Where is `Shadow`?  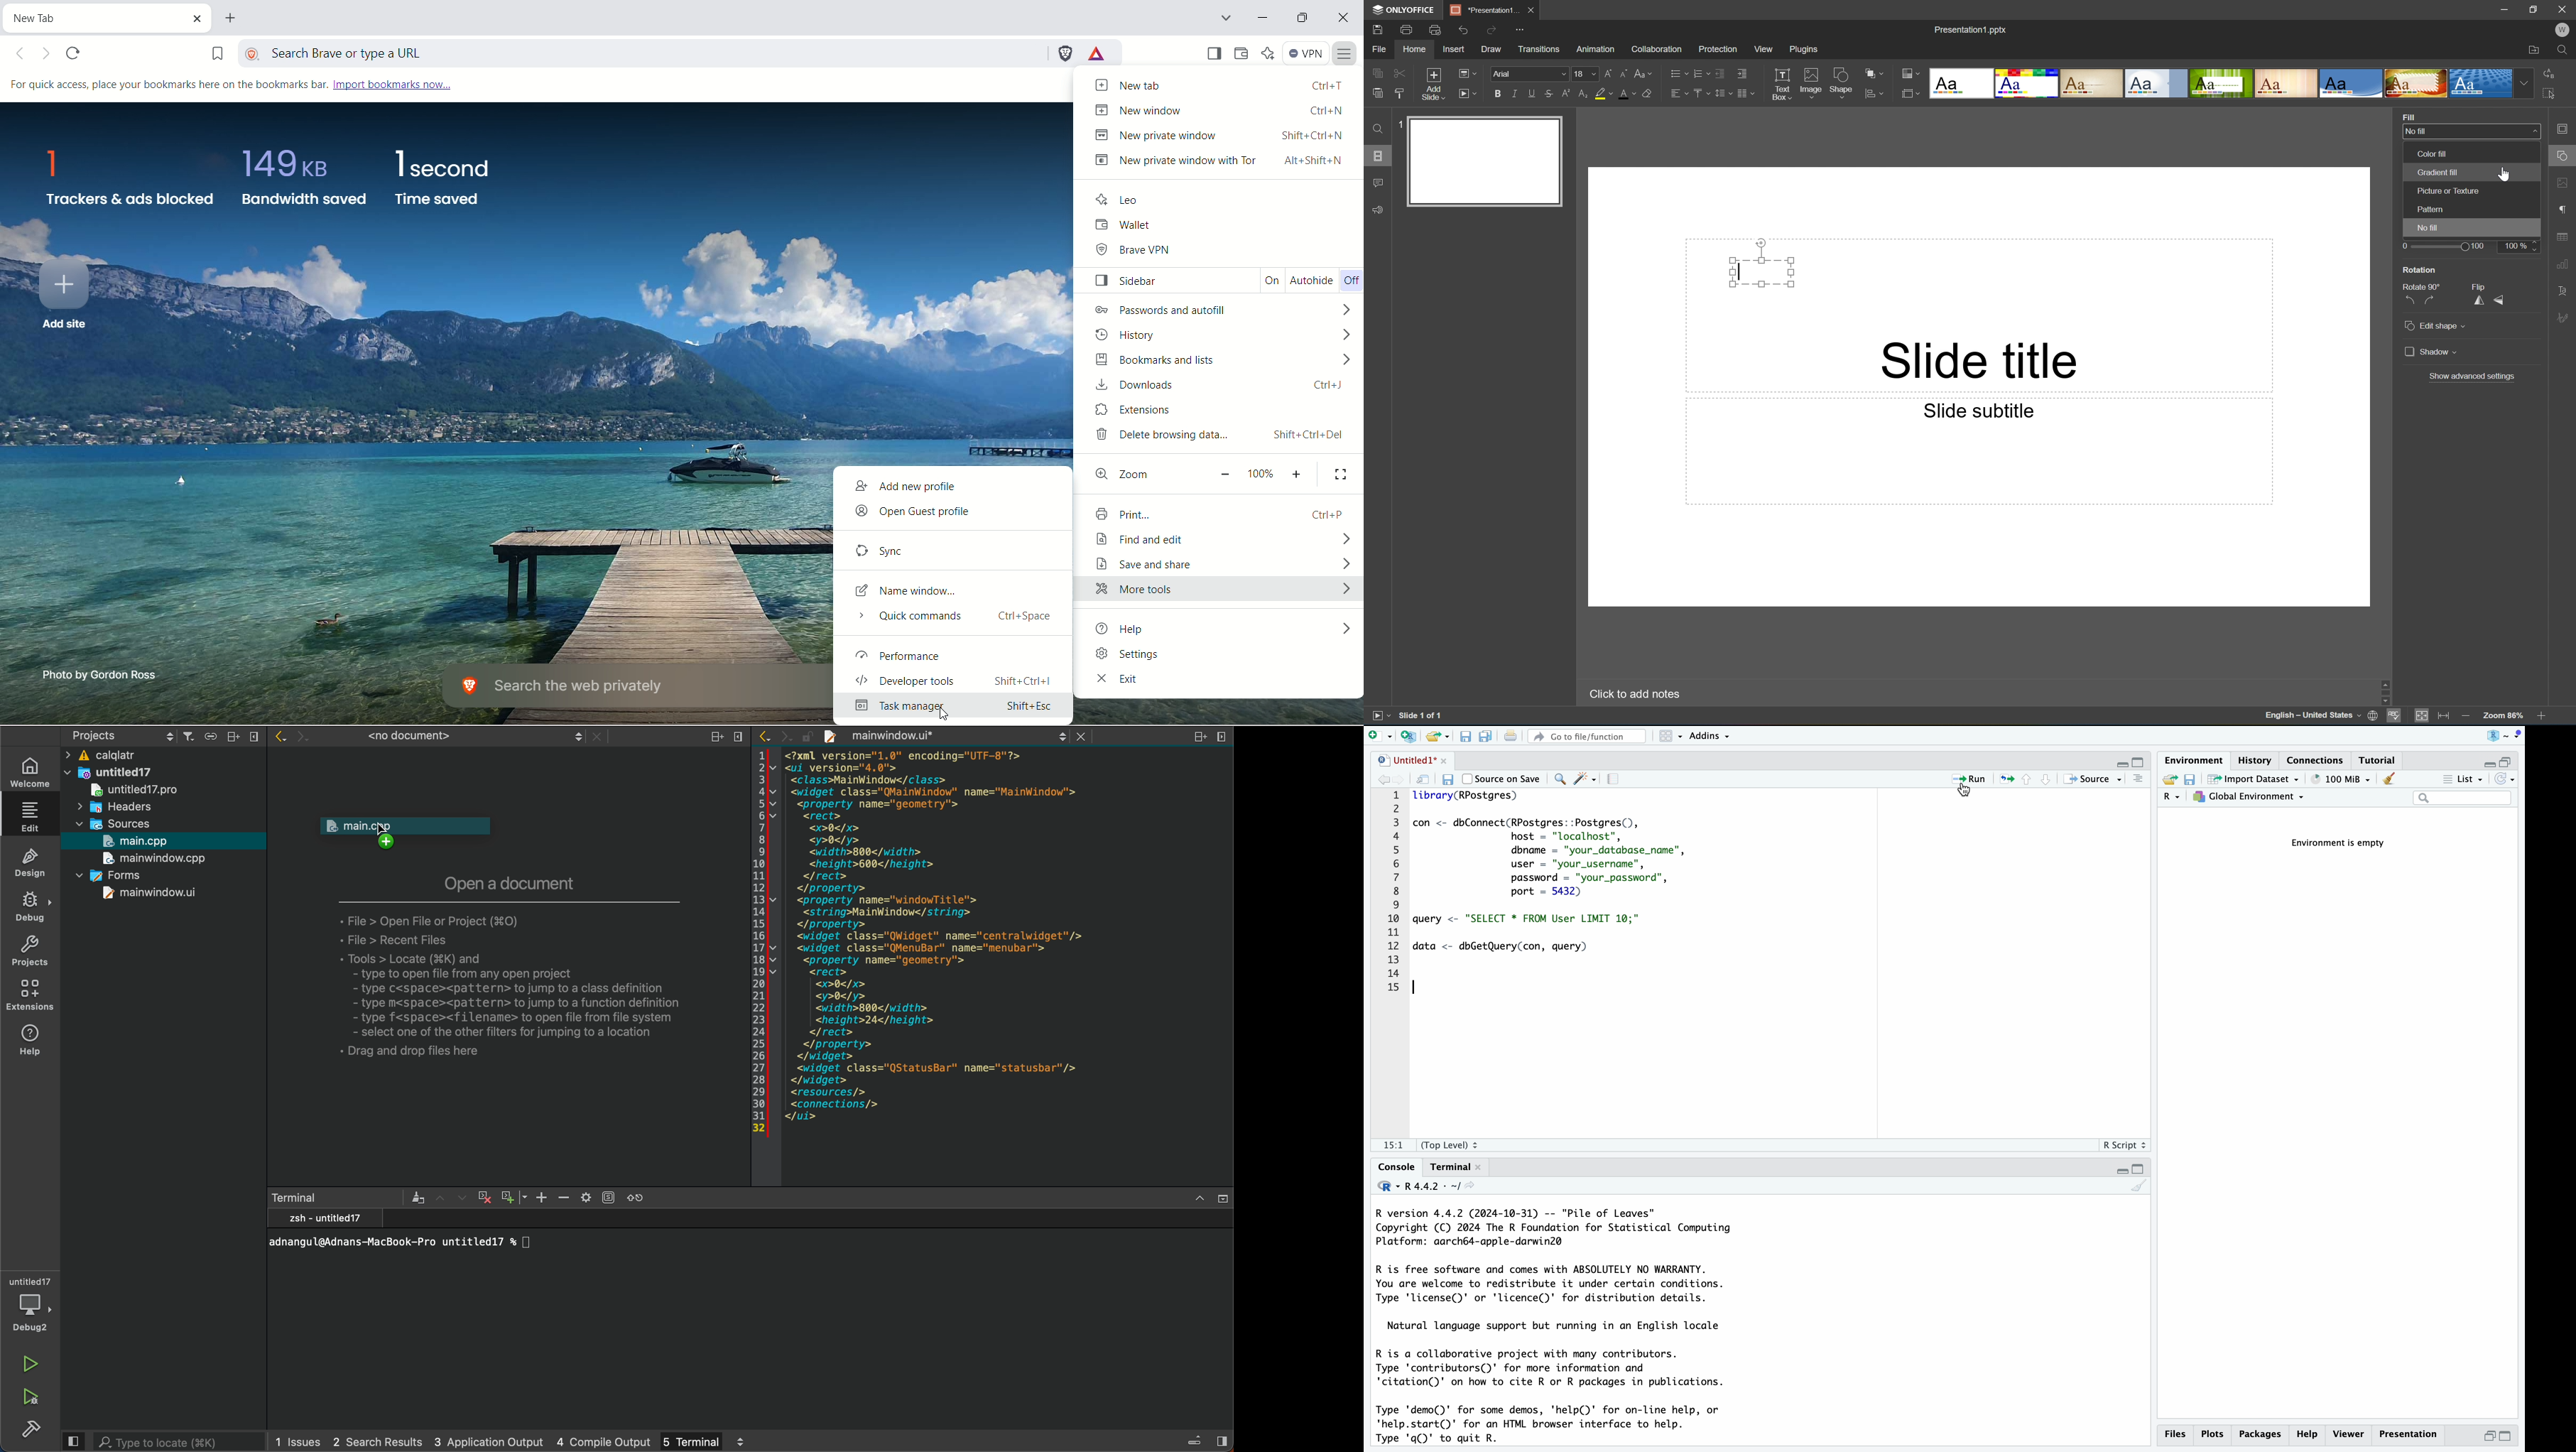
Shadow is located at coordinates (2432, 354).